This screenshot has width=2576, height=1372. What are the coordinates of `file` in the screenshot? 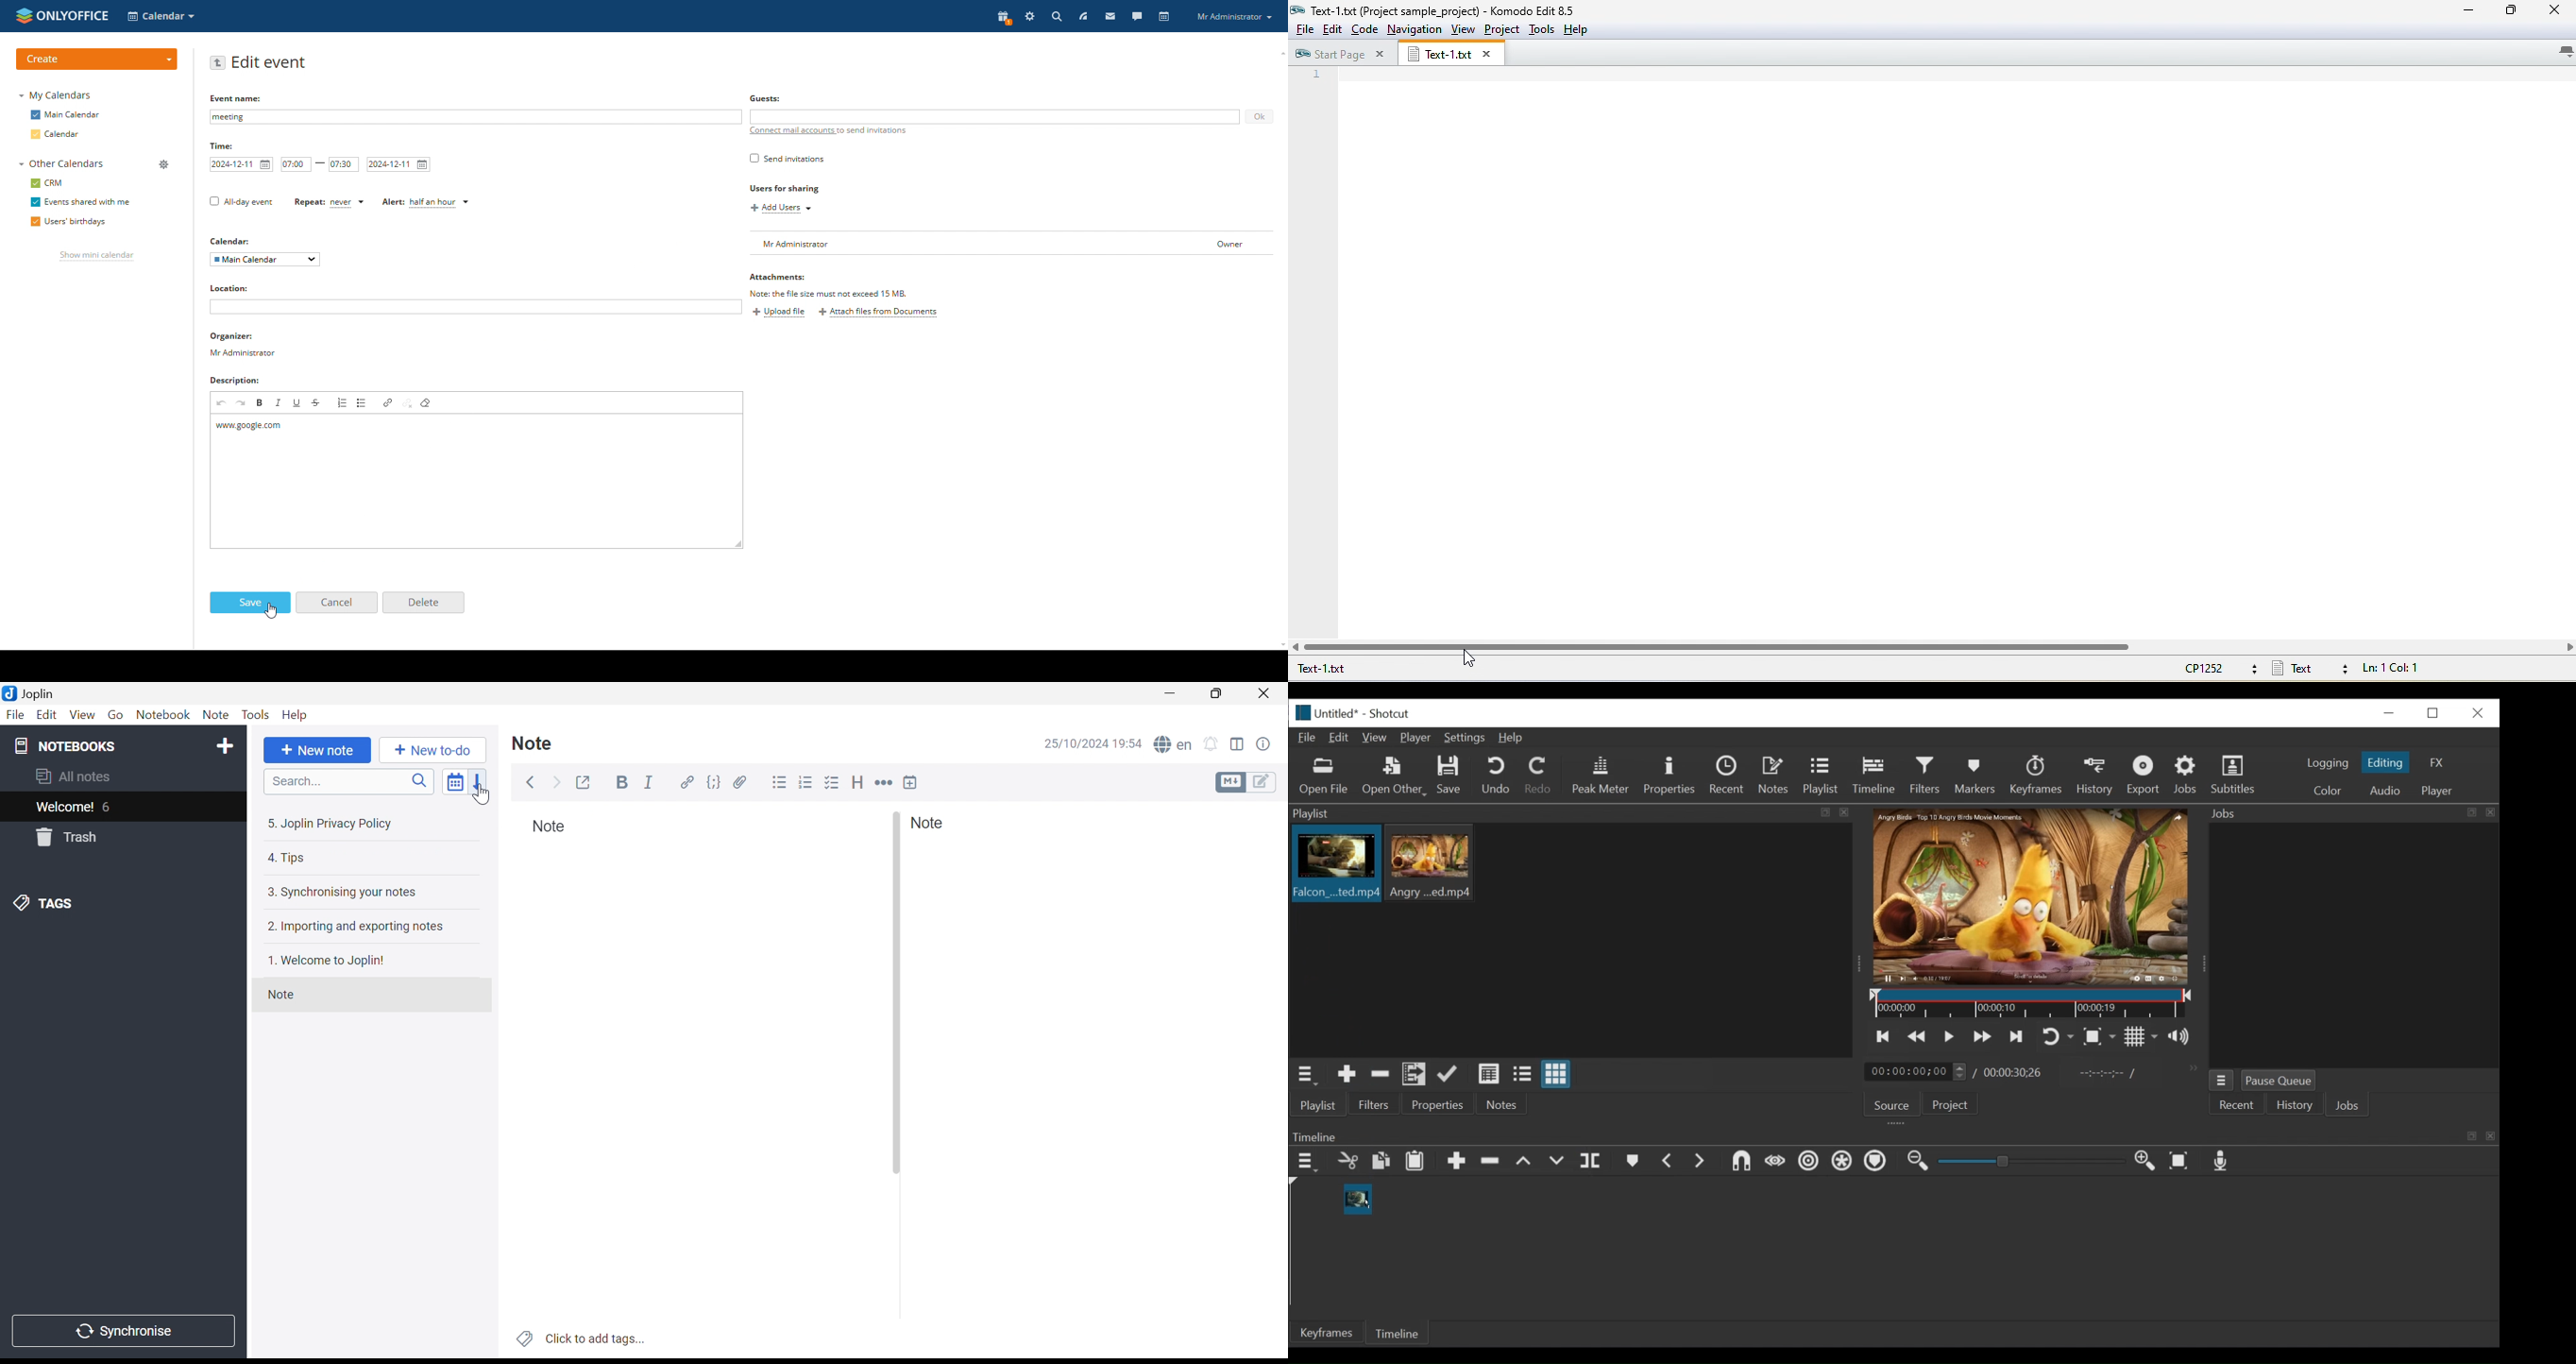 It's located at (1302, 29).